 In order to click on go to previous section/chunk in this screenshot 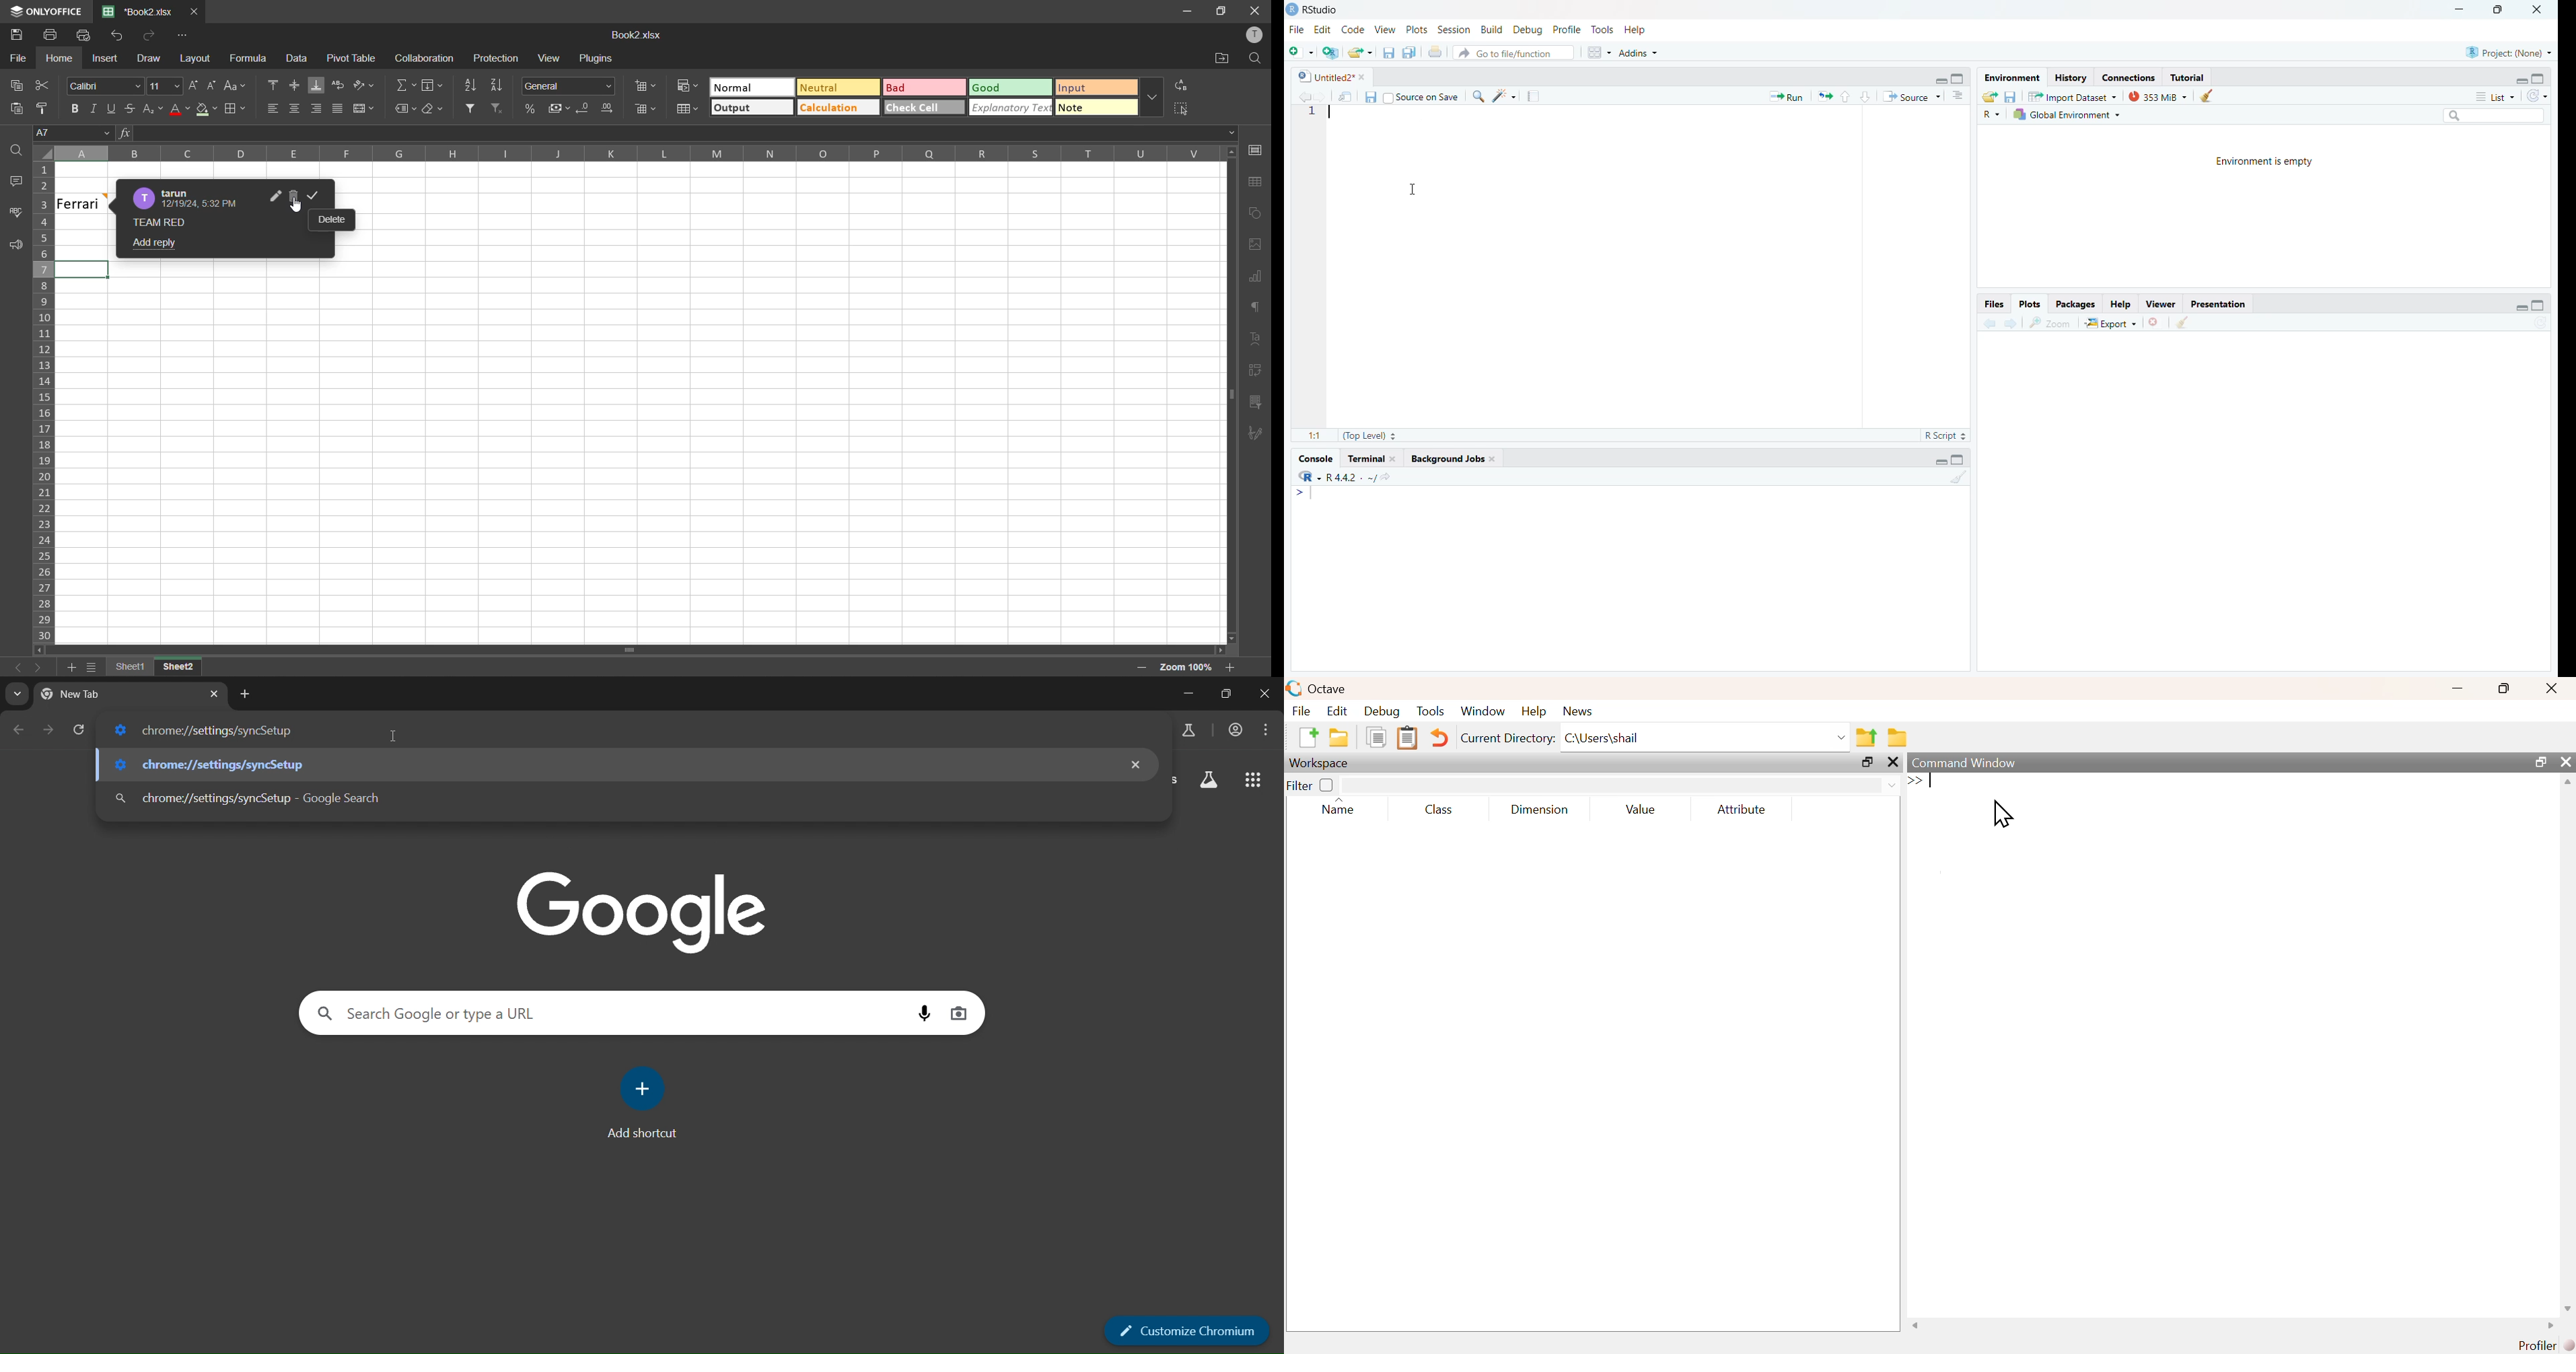, I will do `click(1848, 97)`.